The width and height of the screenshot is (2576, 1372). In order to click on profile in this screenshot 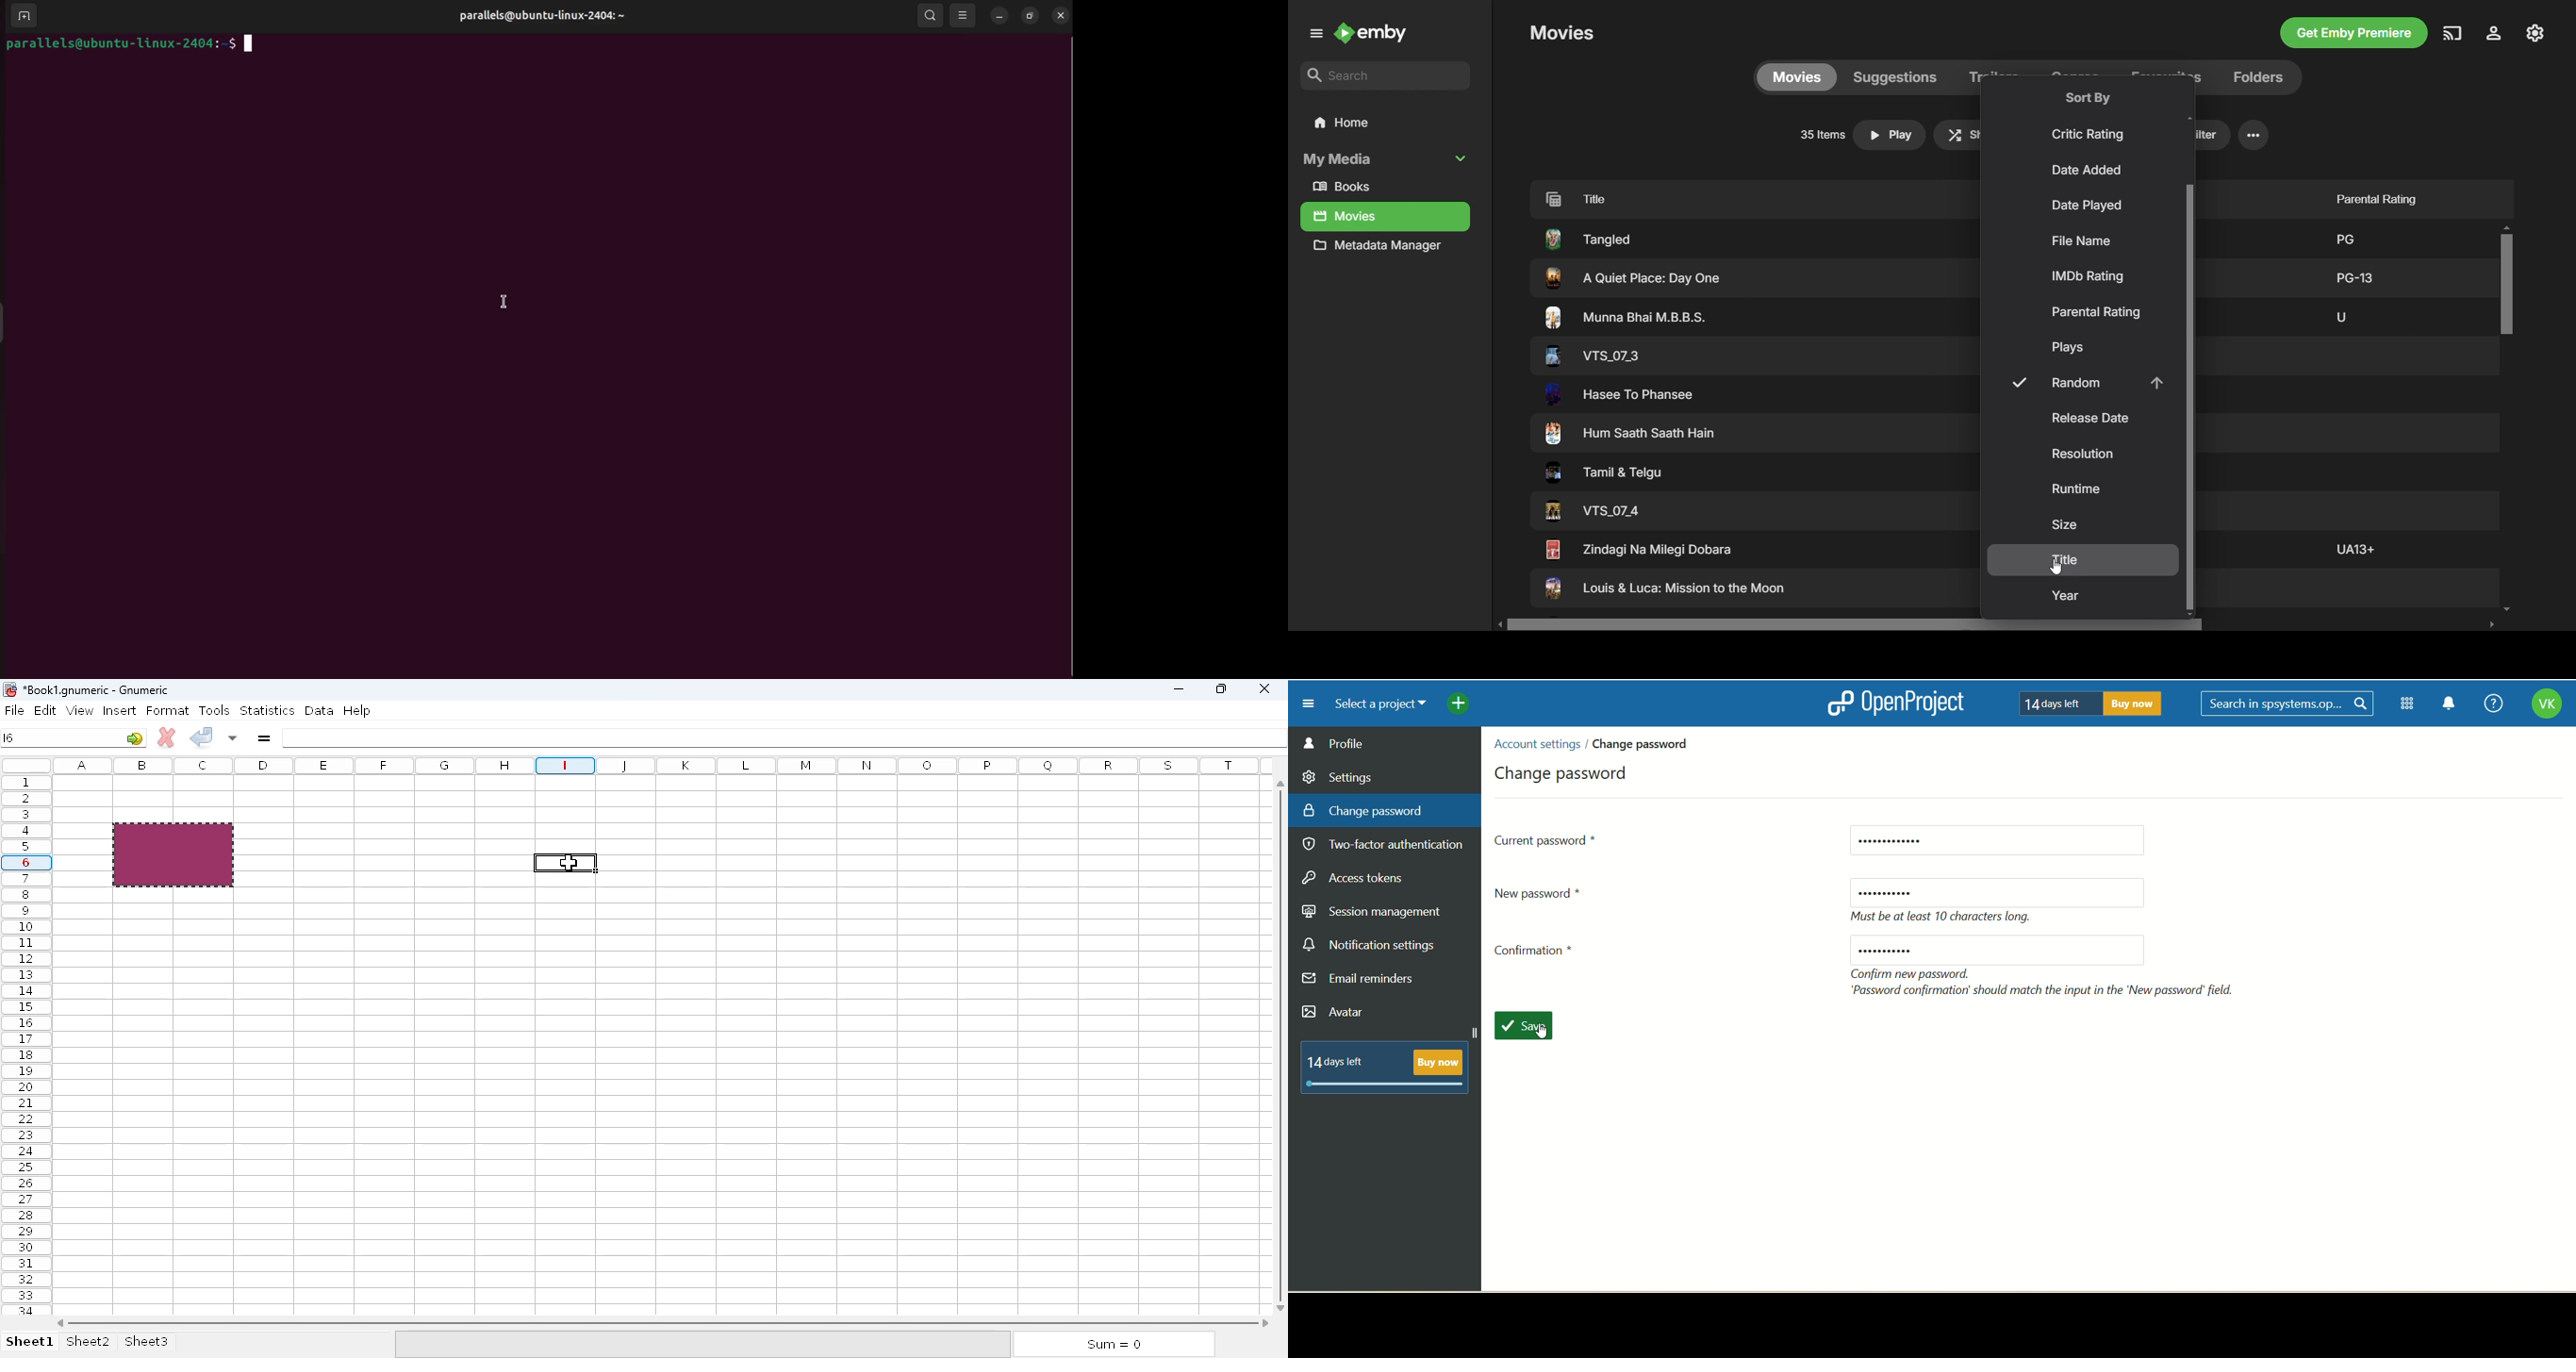, I will do `click(1385, 743)`.